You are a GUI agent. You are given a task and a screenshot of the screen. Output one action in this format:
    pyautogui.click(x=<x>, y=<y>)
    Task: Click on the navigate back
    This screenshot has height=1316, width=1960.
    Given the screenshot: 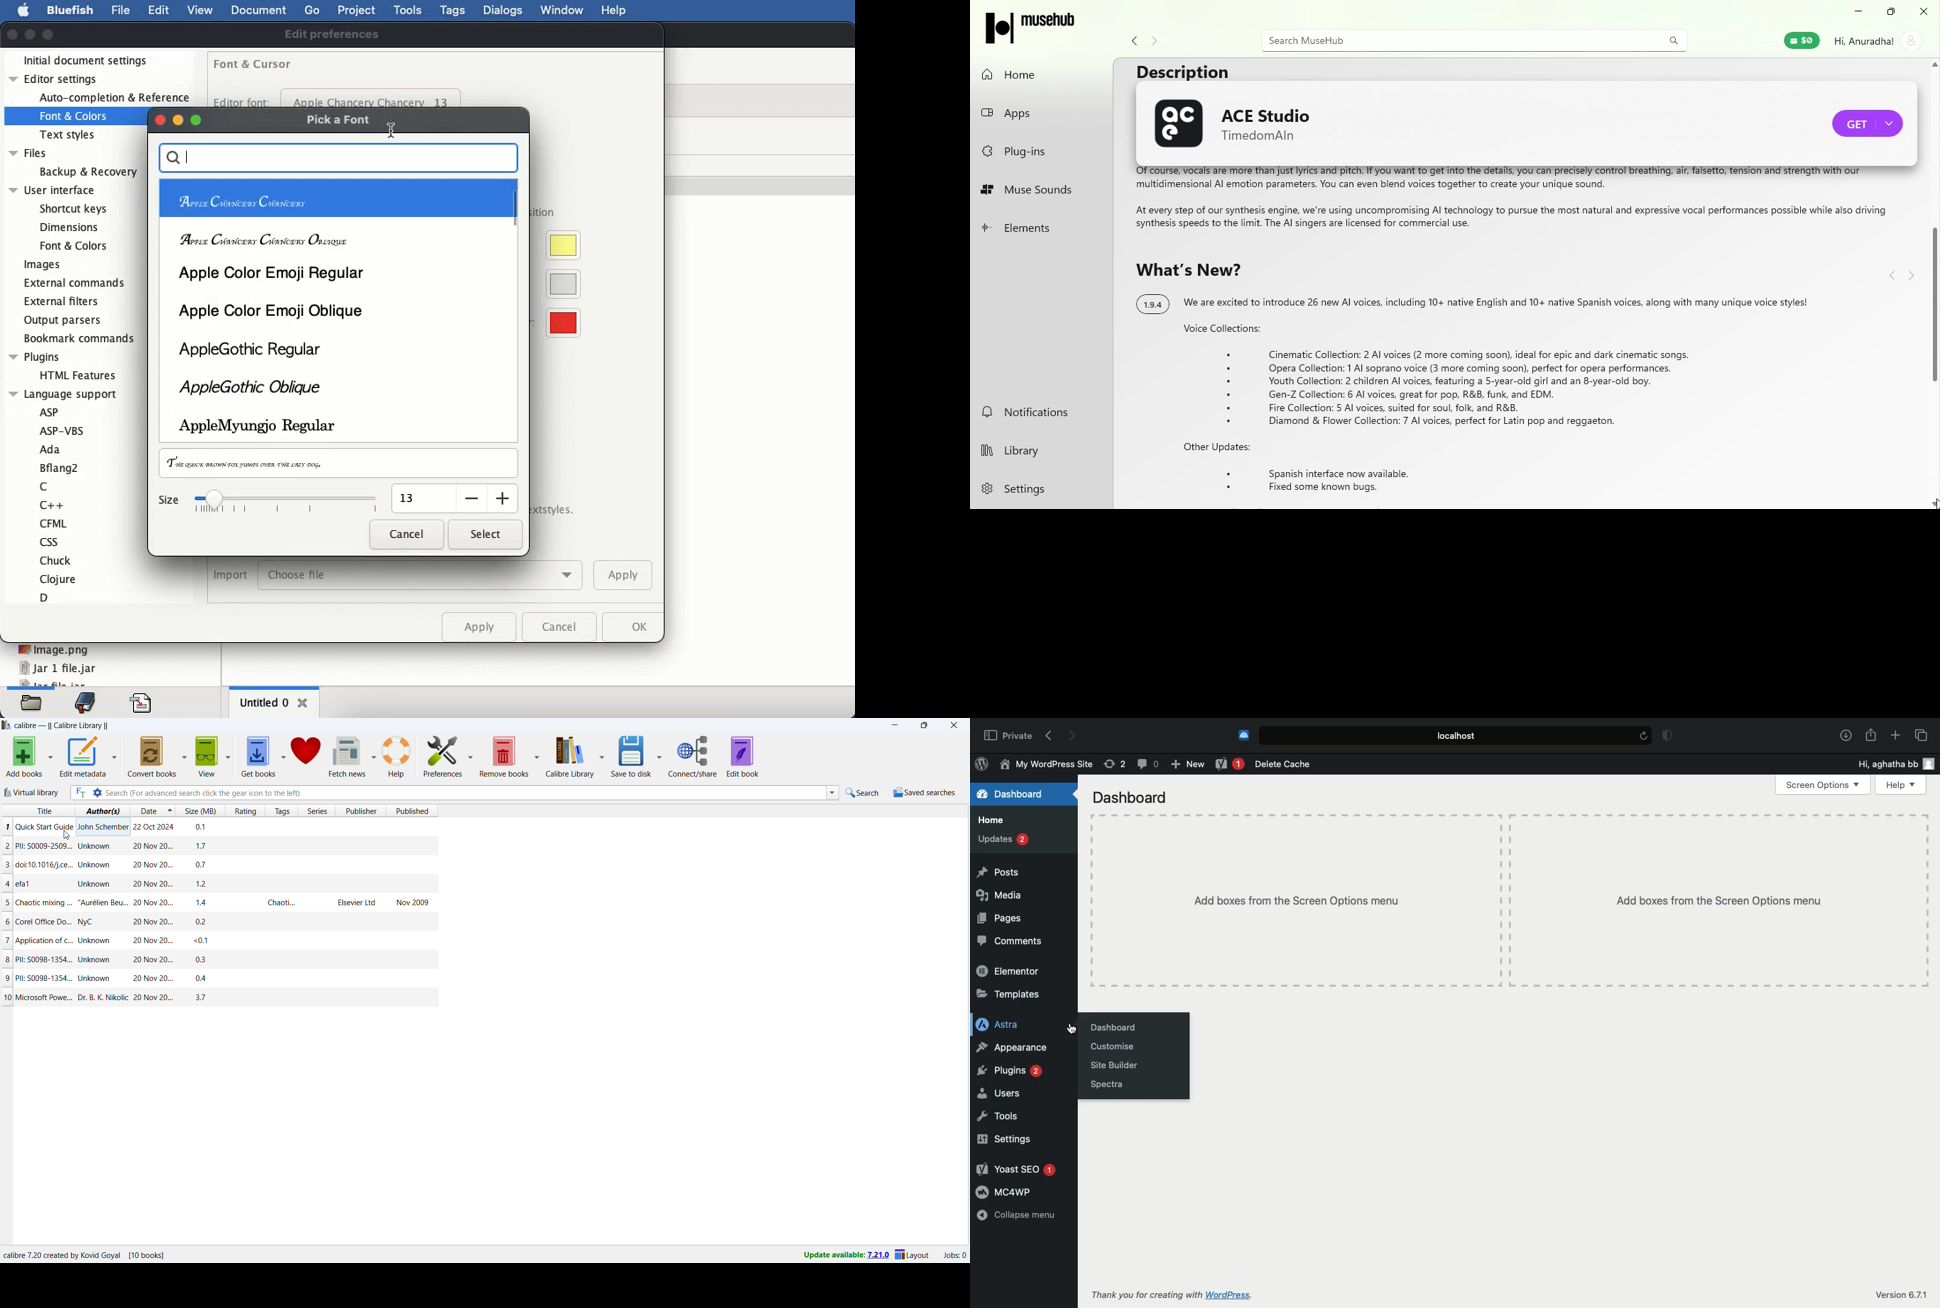 What is the action you would take?
    pyautogui.click(x=1135, y=39)
    